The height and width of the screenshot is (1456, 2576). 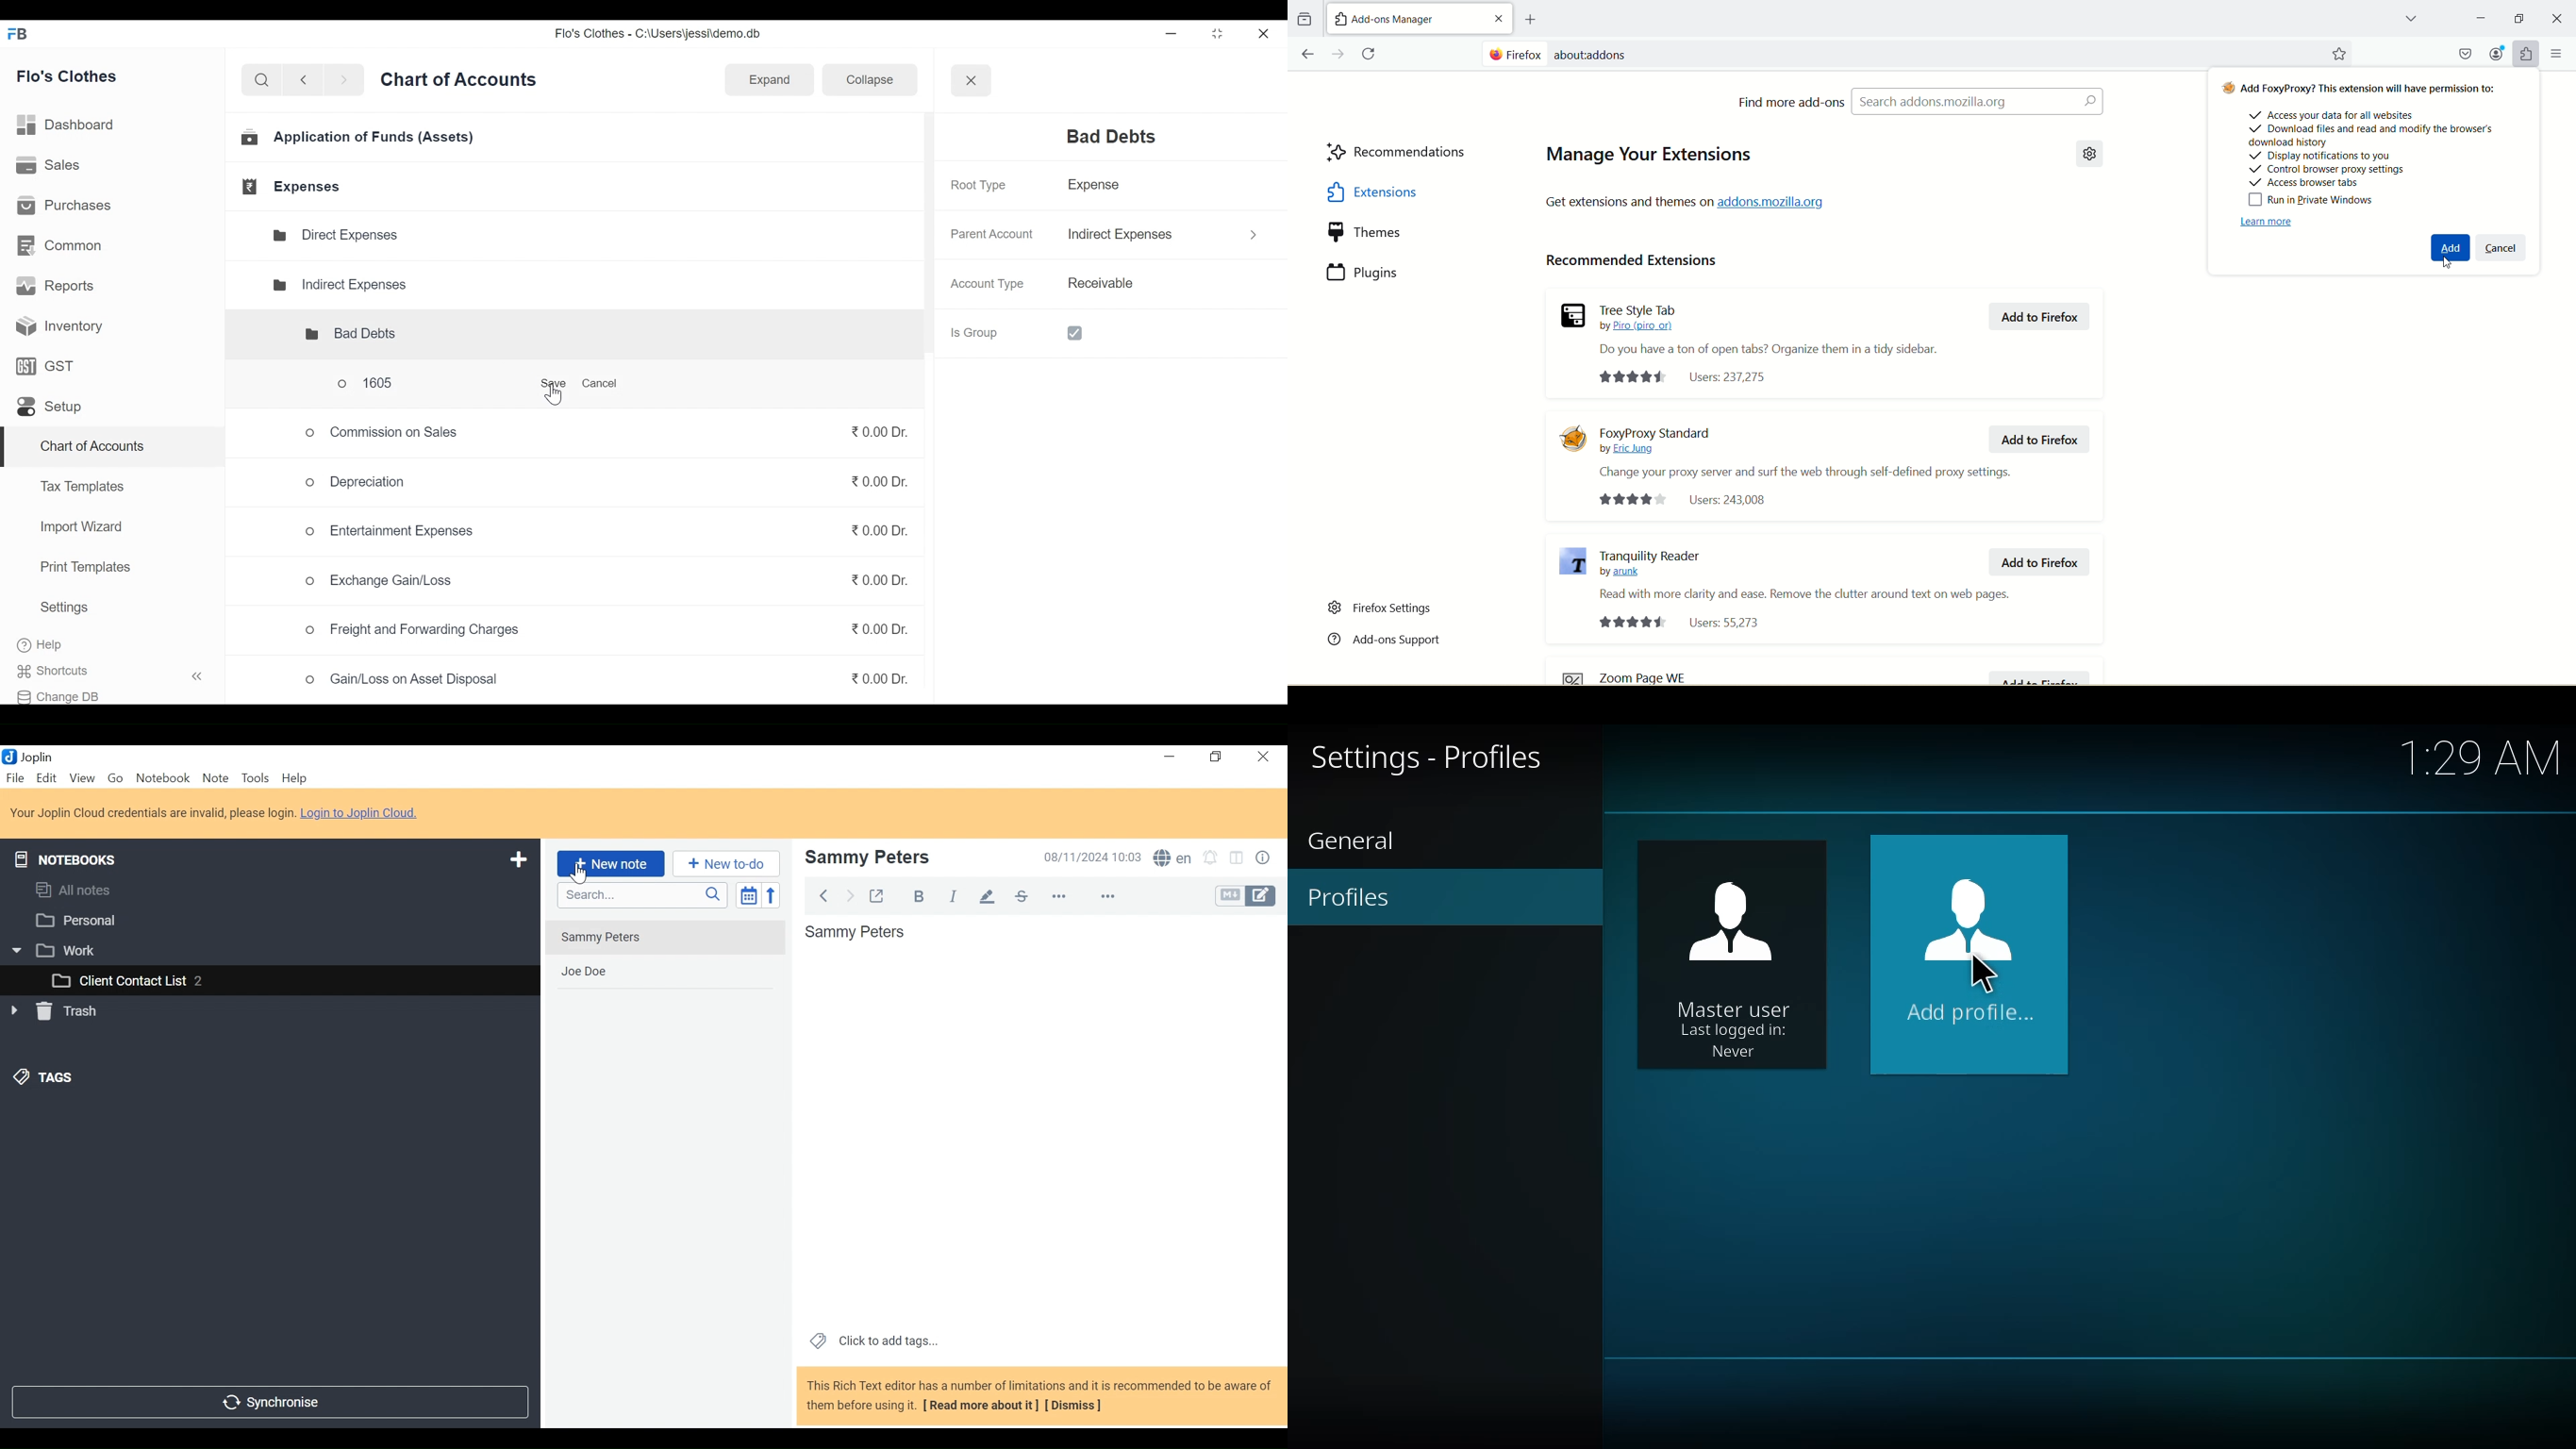 I want to click on Flo's Clothes, so click(x=73, y=77).